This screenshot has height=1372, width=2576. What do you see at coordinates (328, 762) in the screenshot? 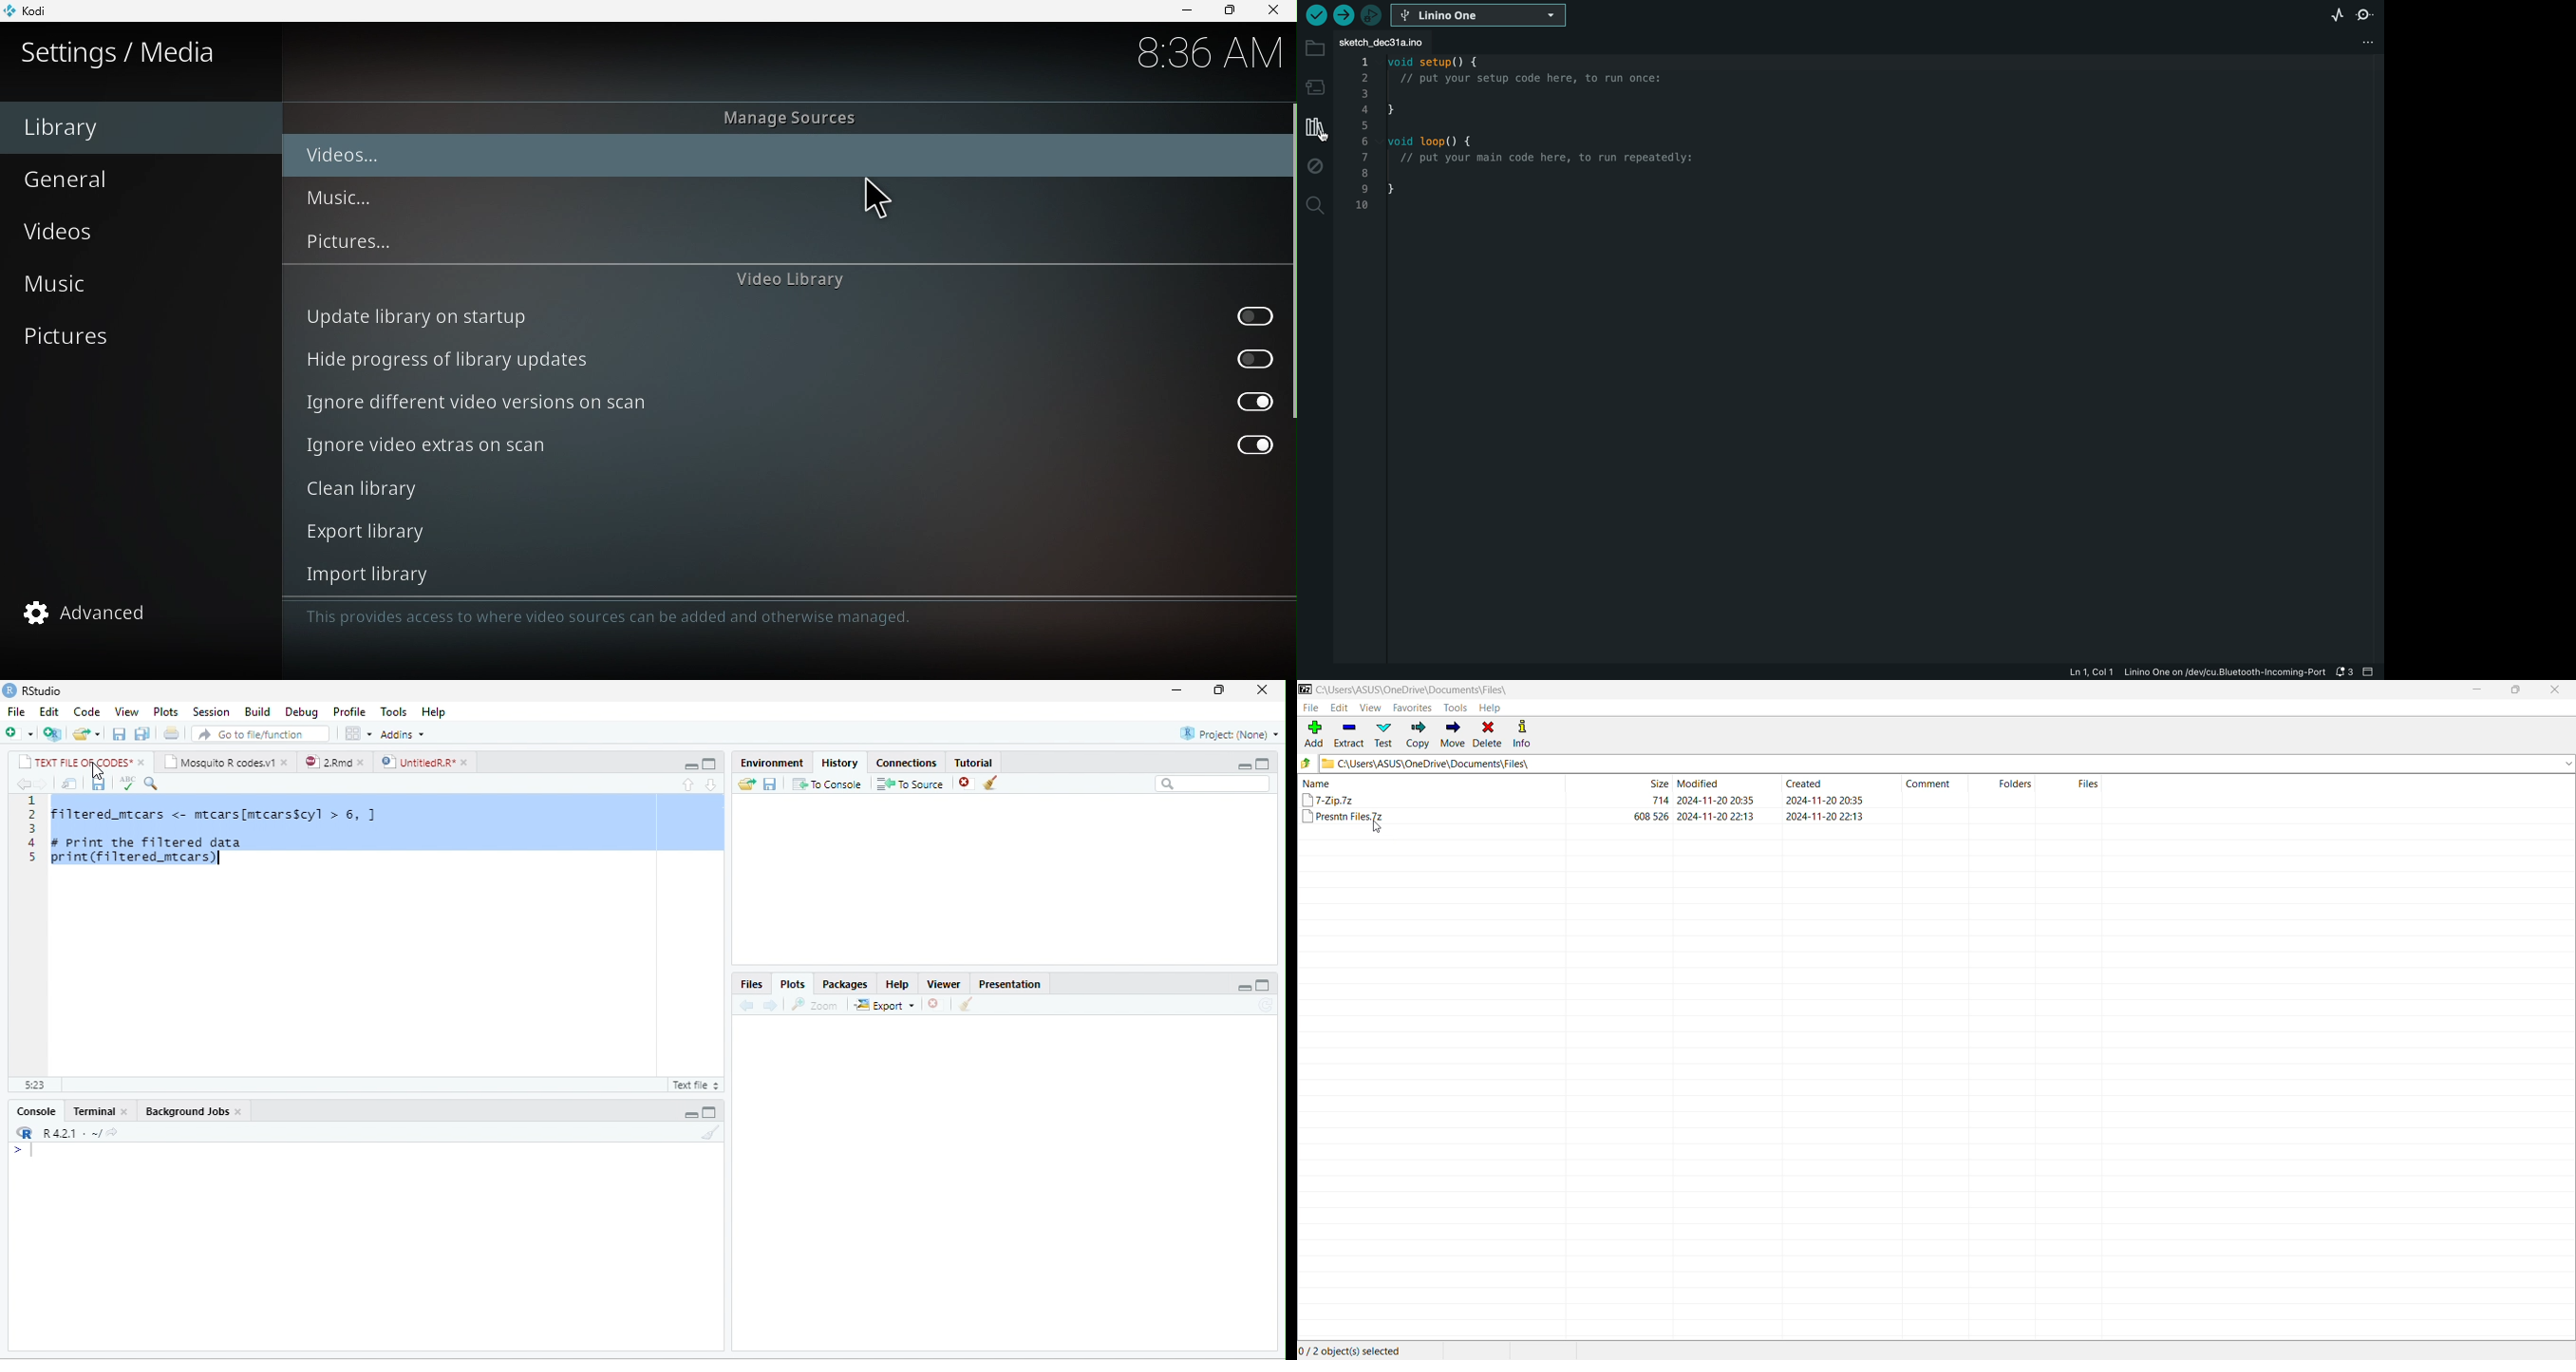
I see `2.Rmd` at bounding box center [328, 762].